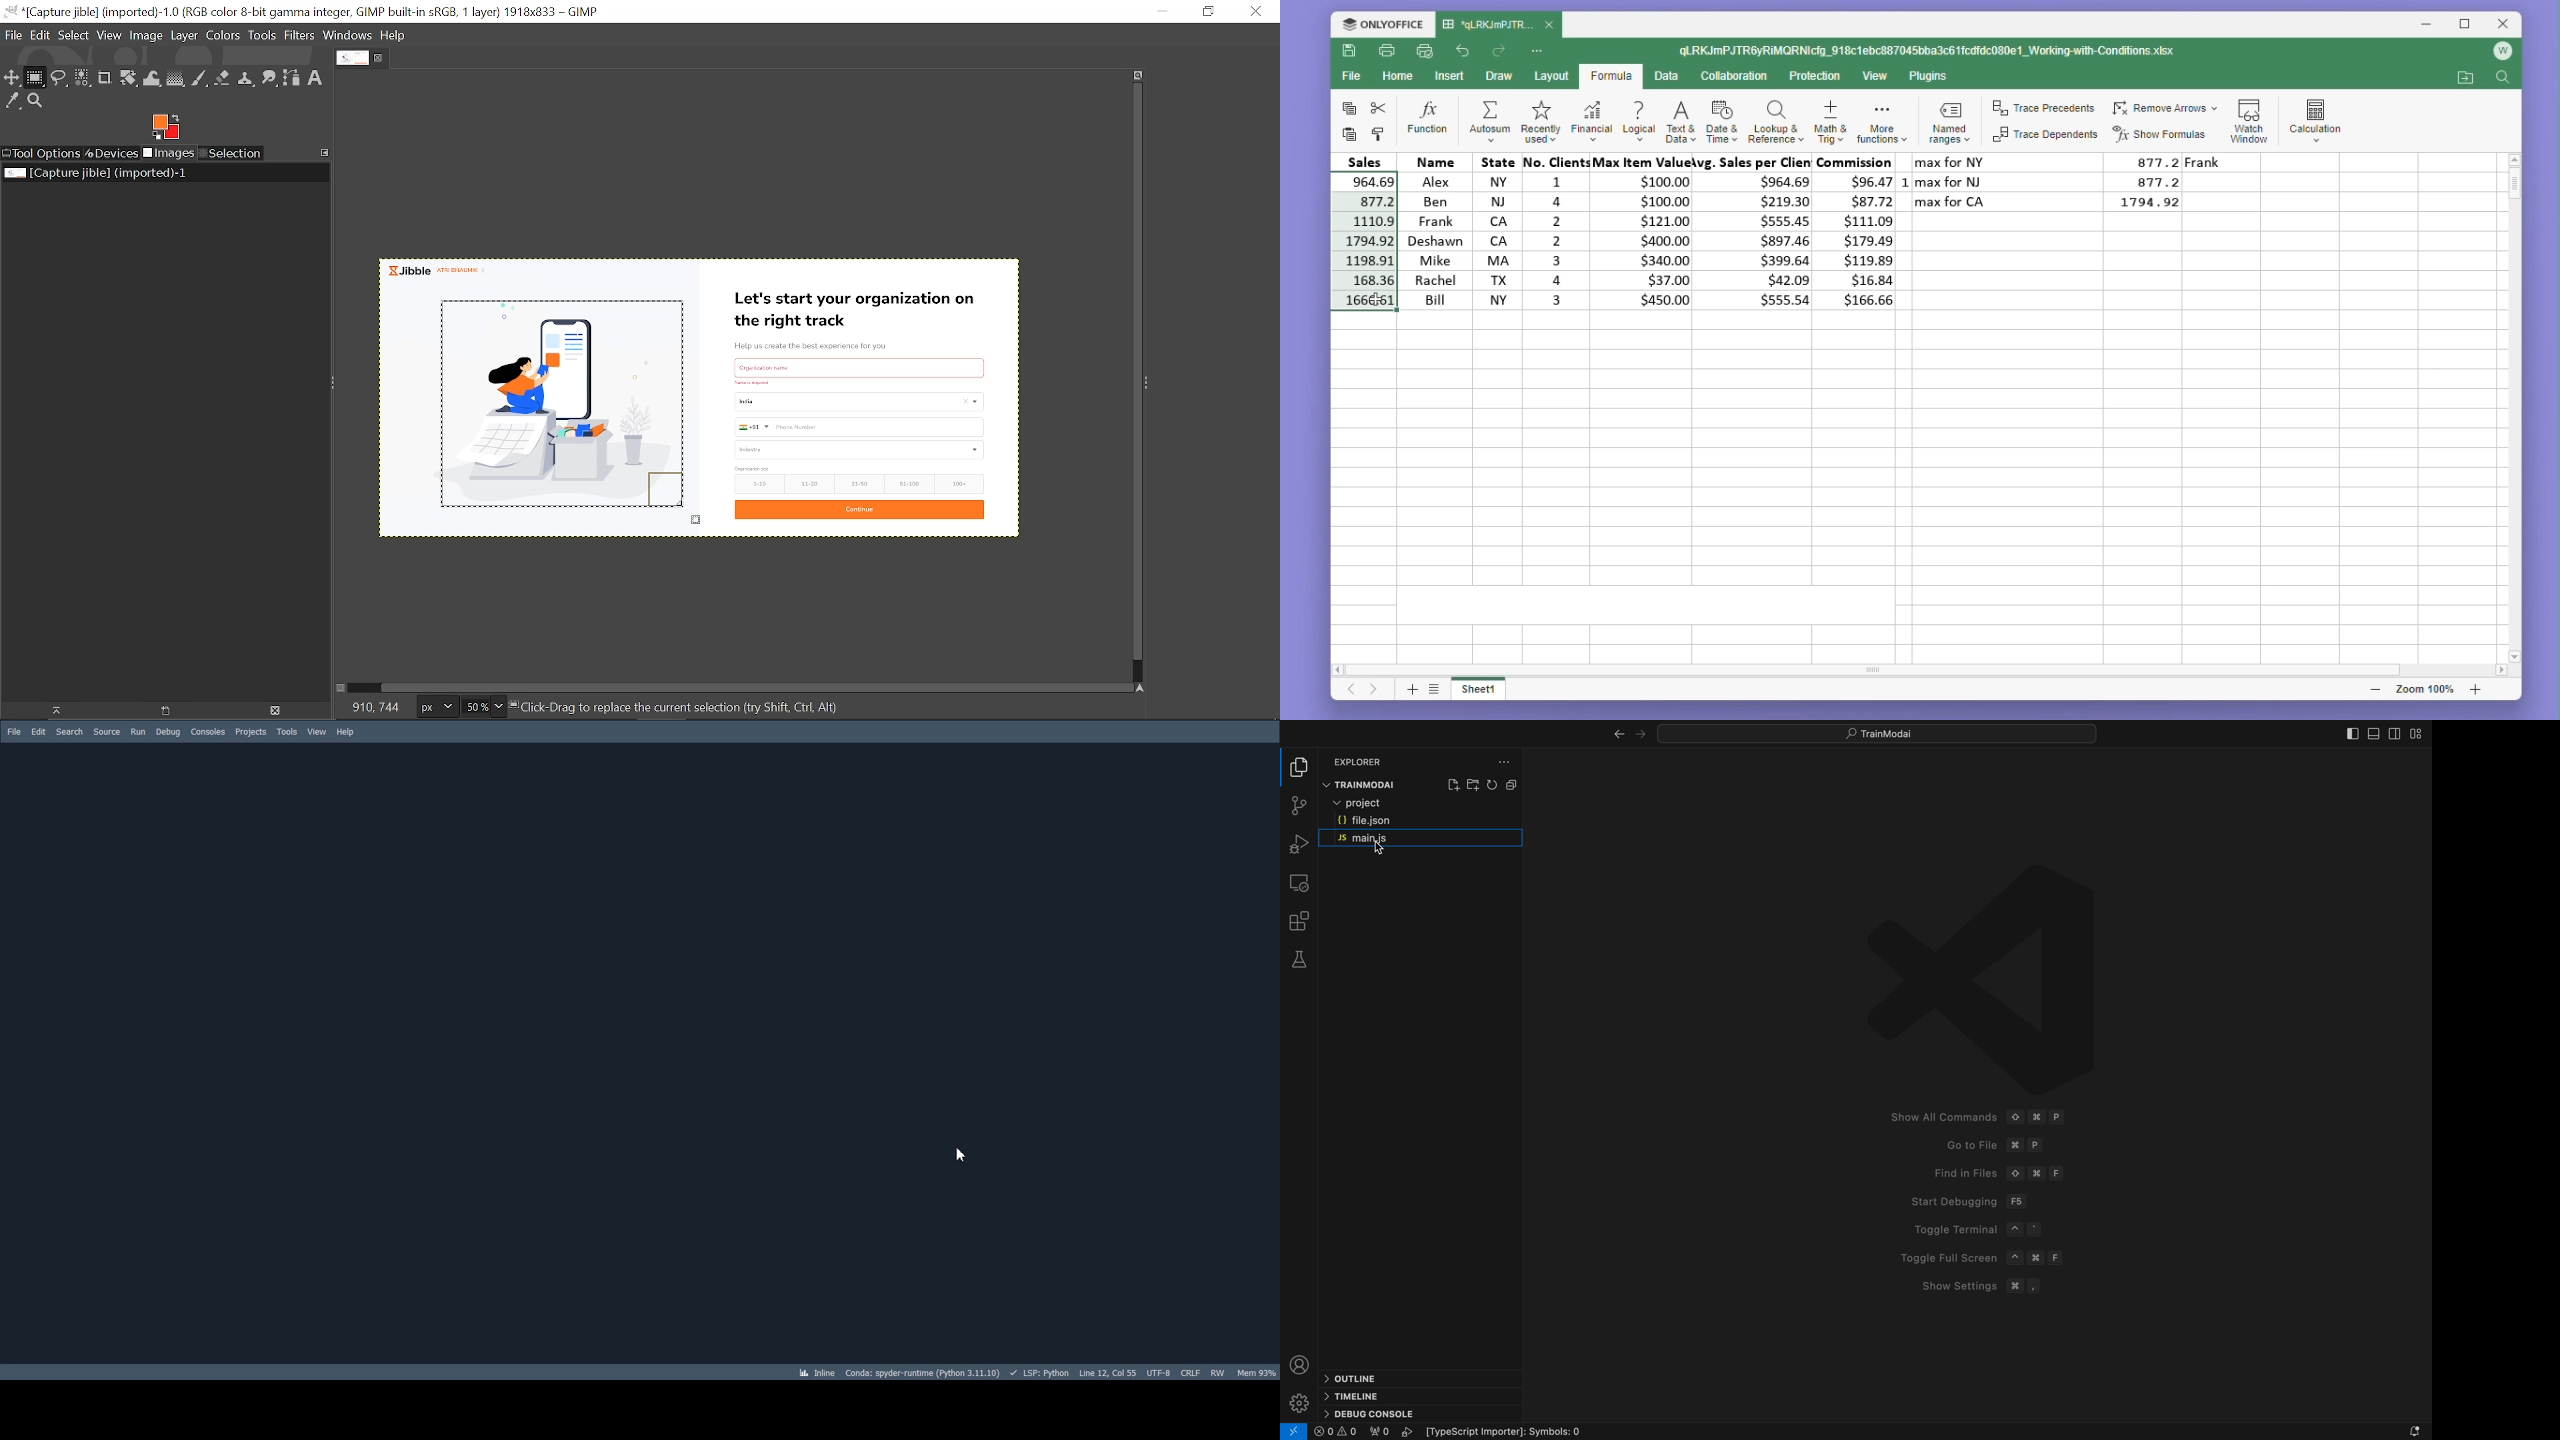  Describe the element at coordinates (1408, 1432) in the screenshot. I see `play` at that location.